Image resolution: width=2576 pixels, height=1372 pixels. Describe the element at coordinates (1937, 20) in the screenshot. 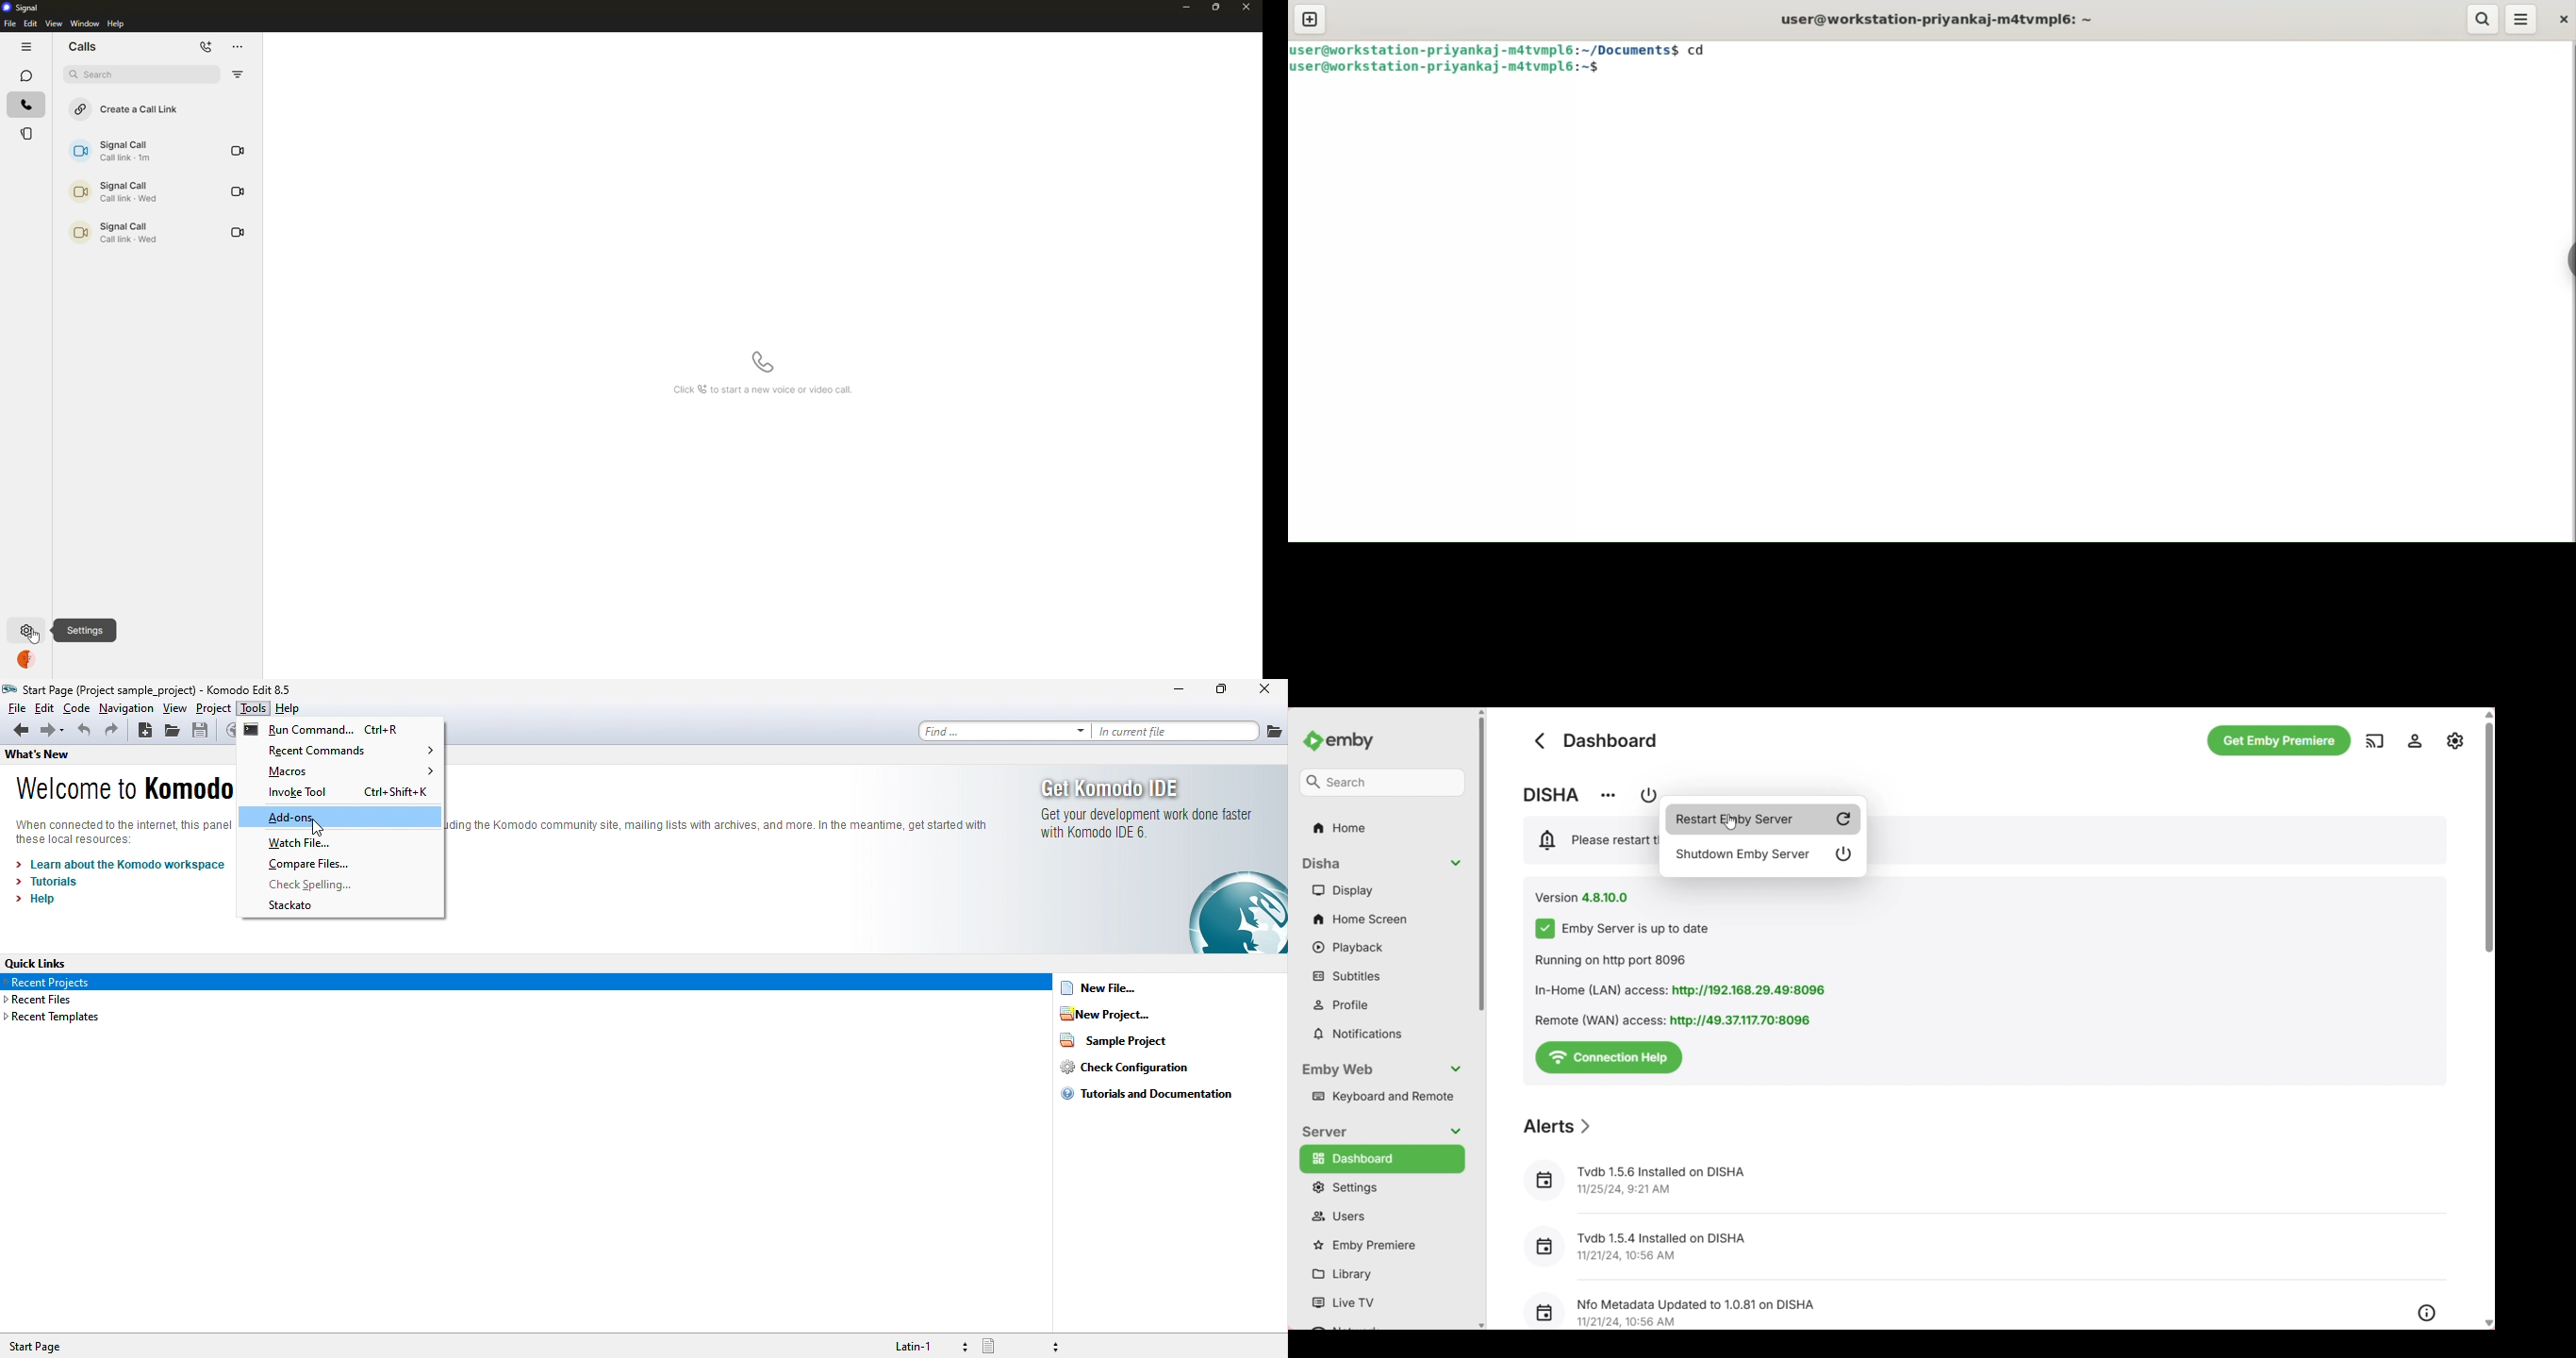

I see `user@workstation-priyankaj-m4tvmpl6: ~` at that location.